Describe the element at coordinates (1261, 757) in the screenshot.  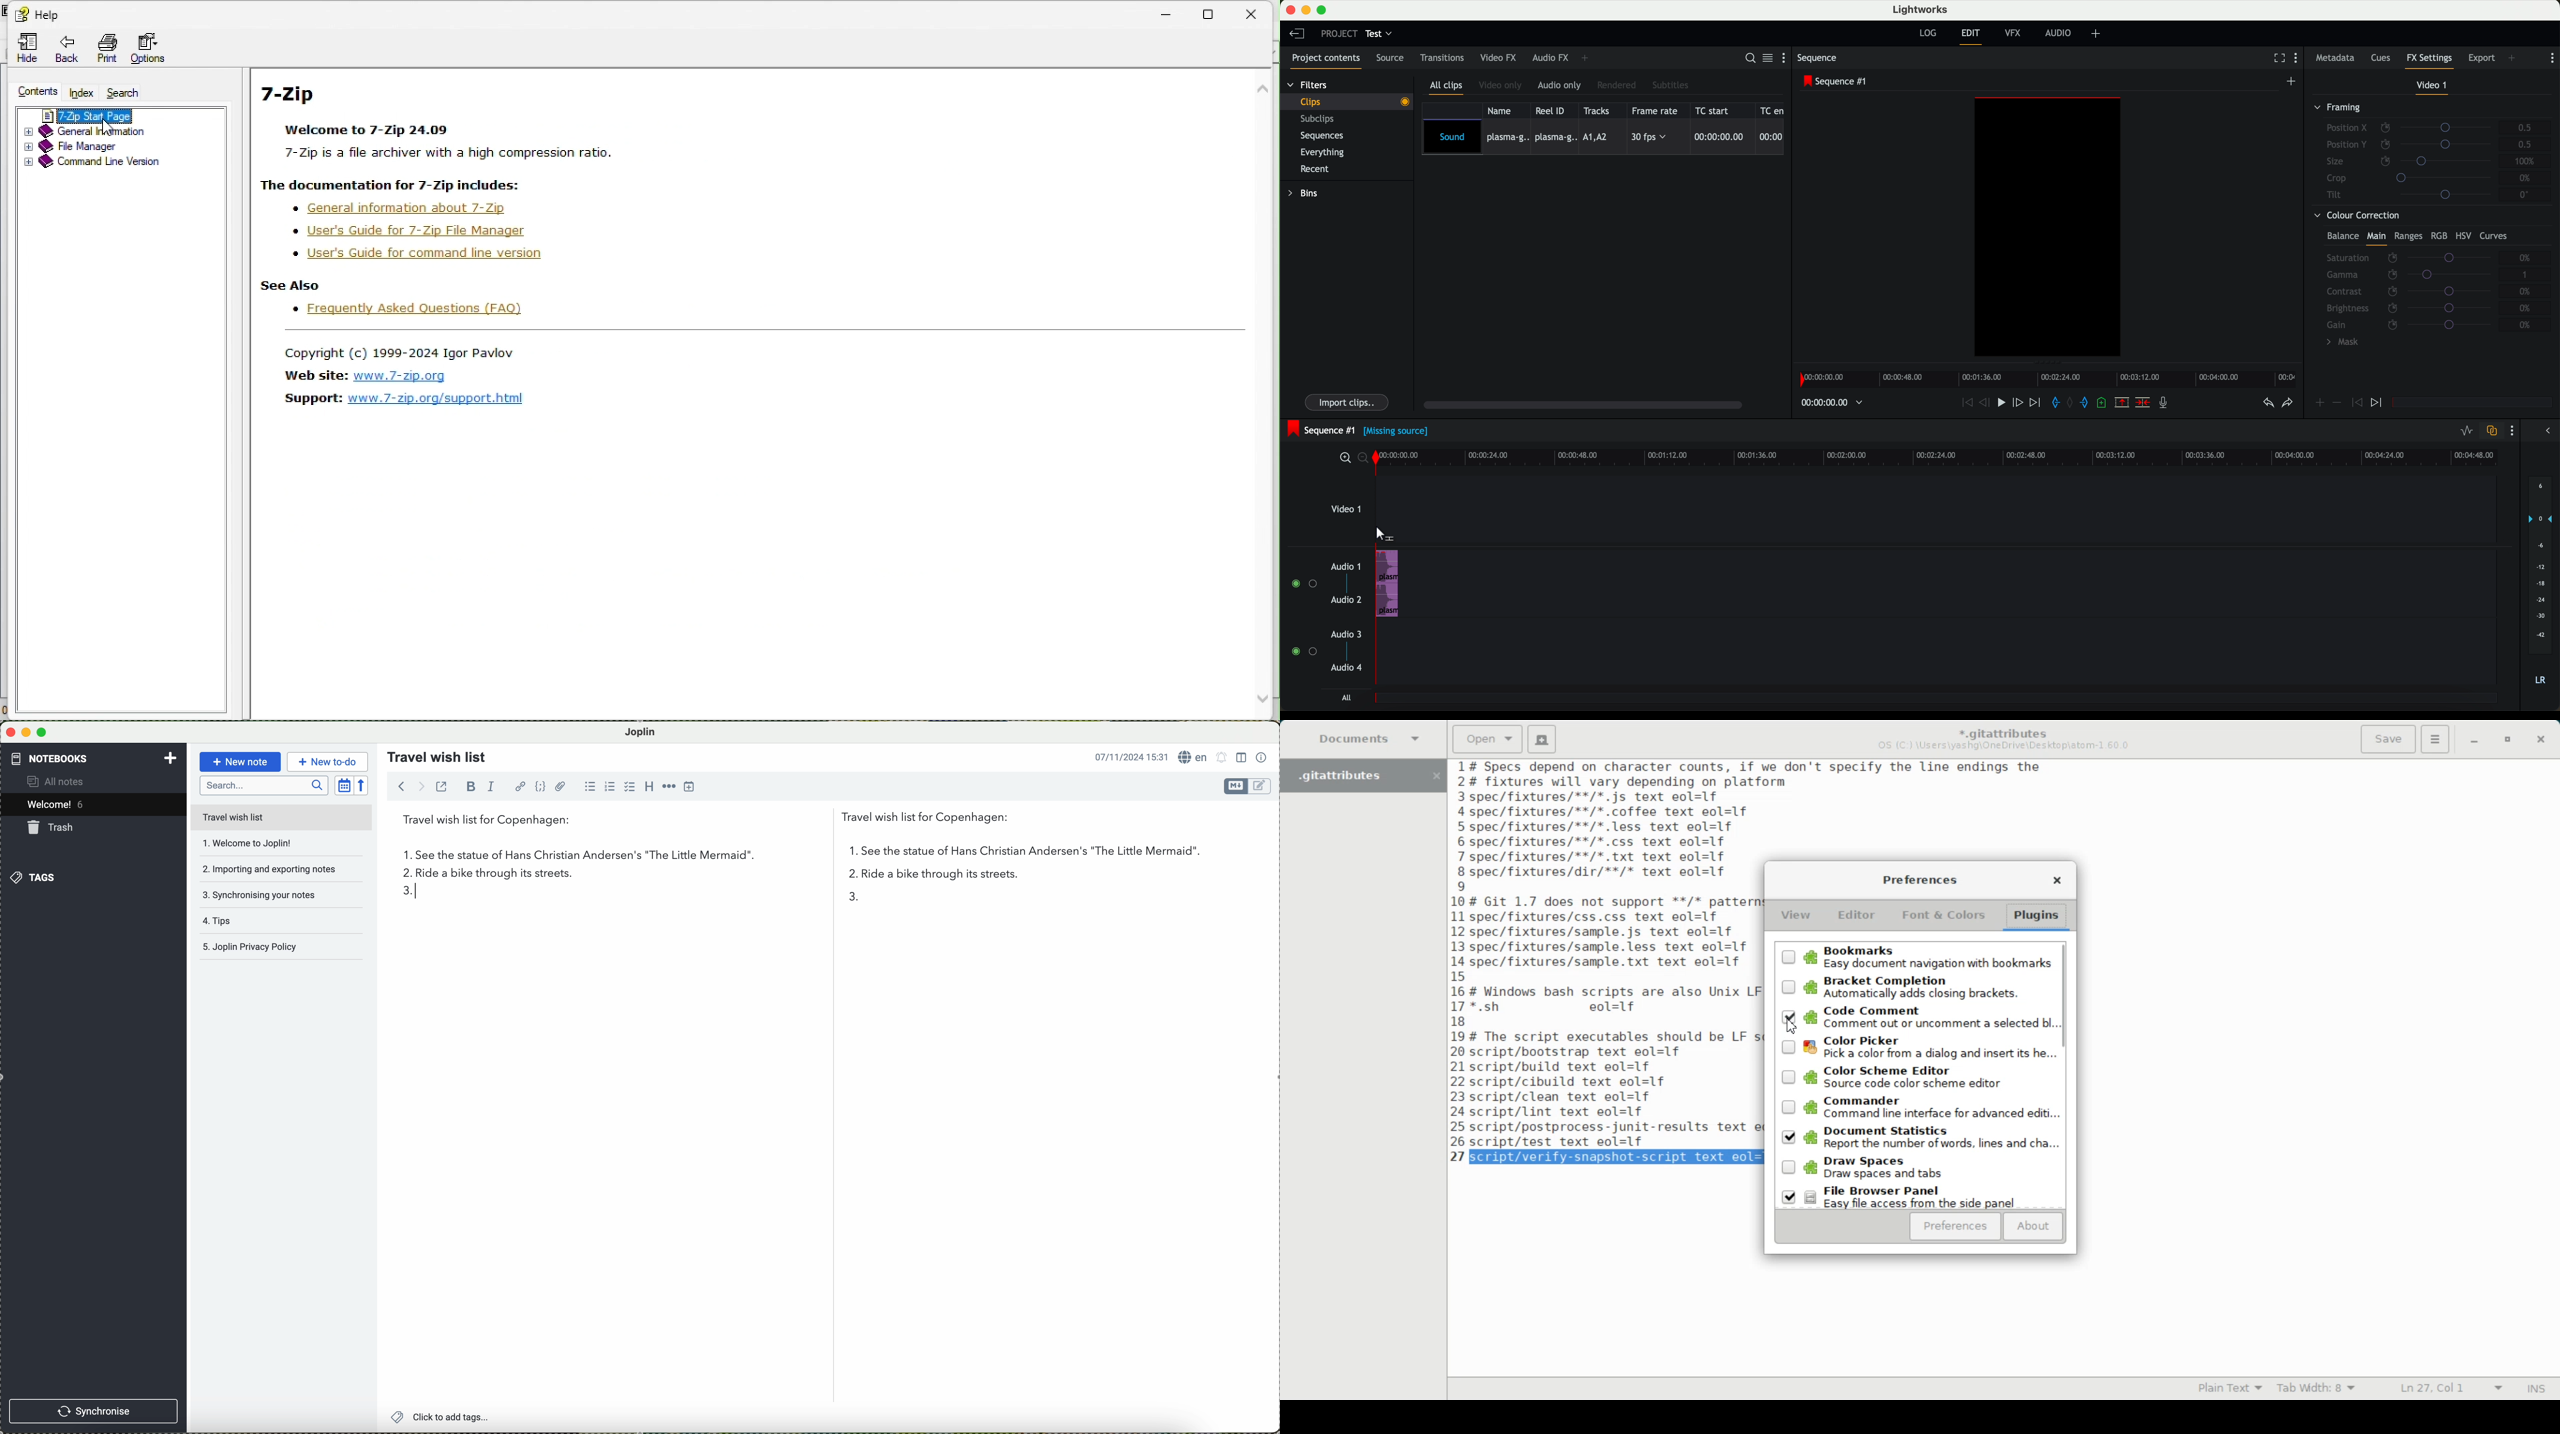
I see `note properties` at that location.